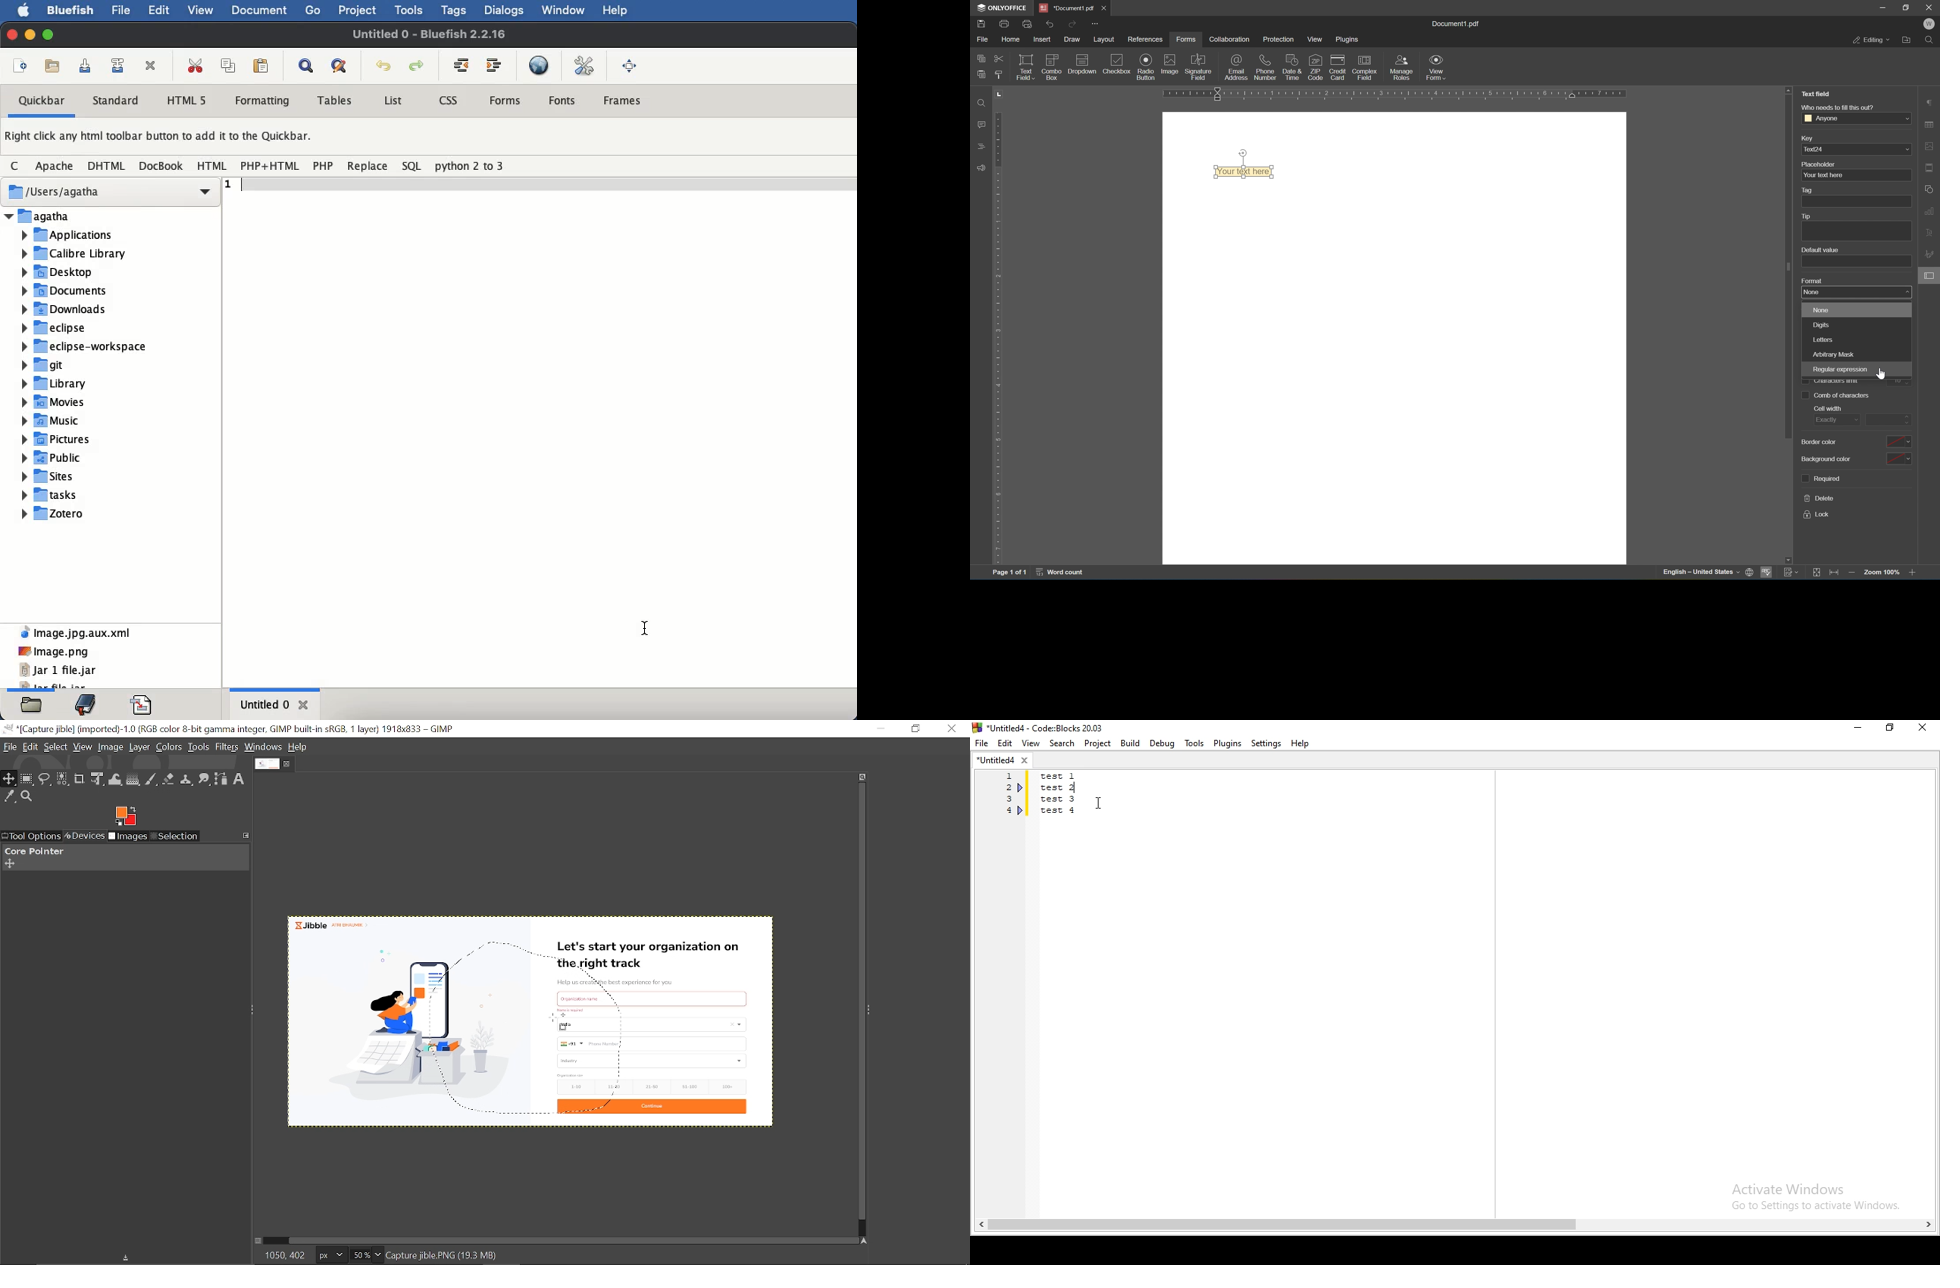  What do you see at coordinates (1096, 744) in the screenshot?
I see `Project ` at bounding box center [1096, 744].